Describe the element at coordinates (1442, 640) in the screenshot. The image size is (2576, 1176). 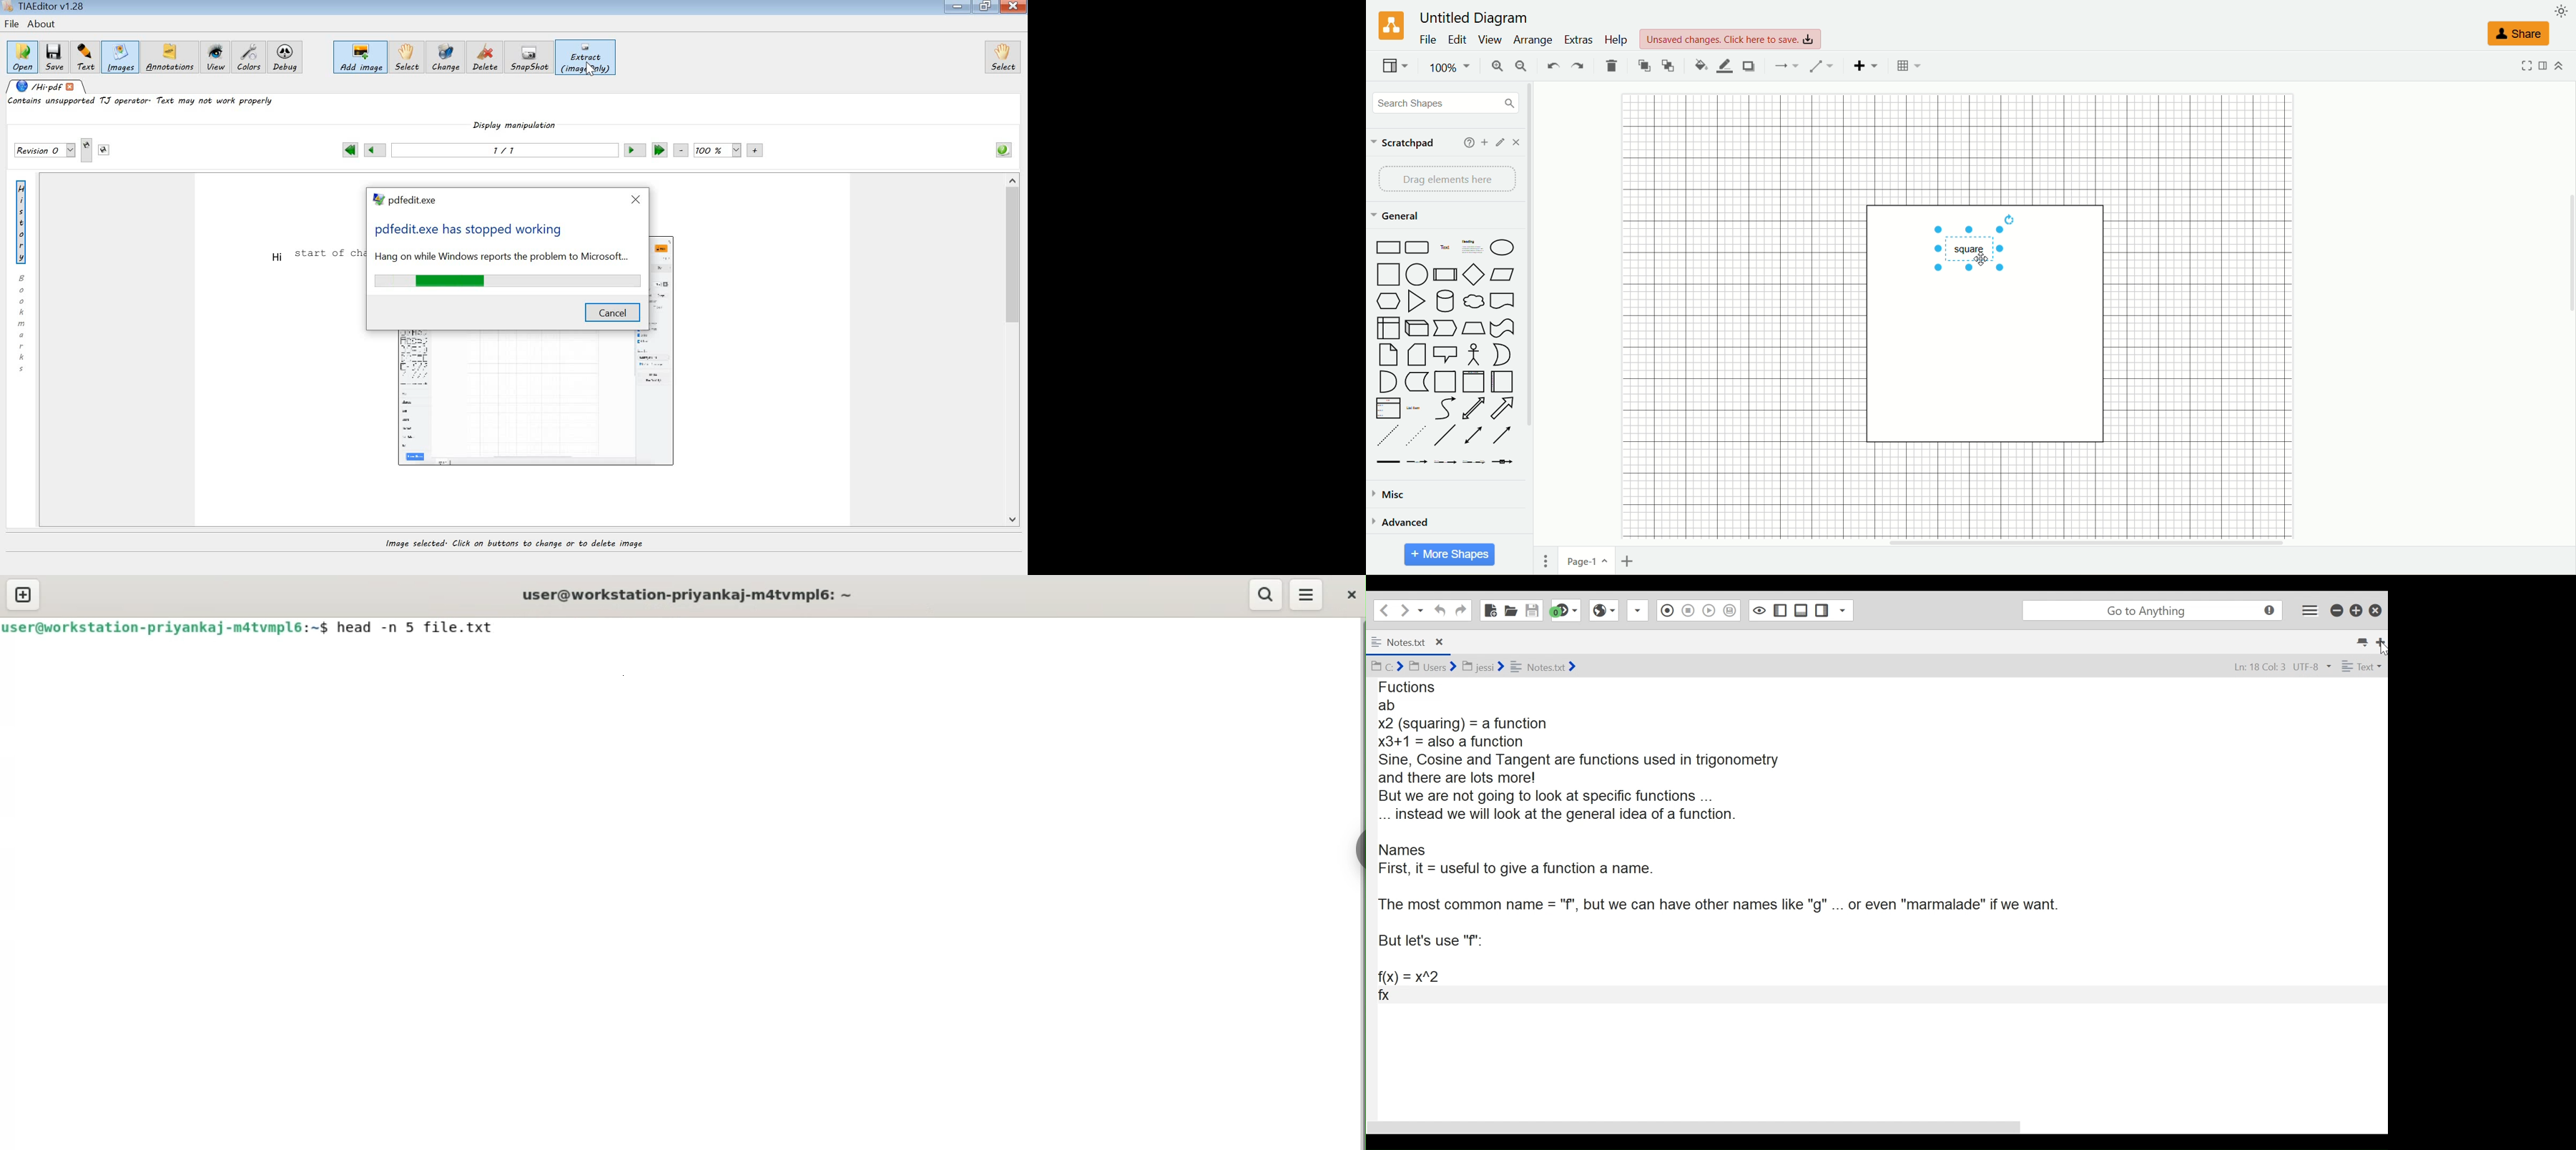
I see `close` at that location.